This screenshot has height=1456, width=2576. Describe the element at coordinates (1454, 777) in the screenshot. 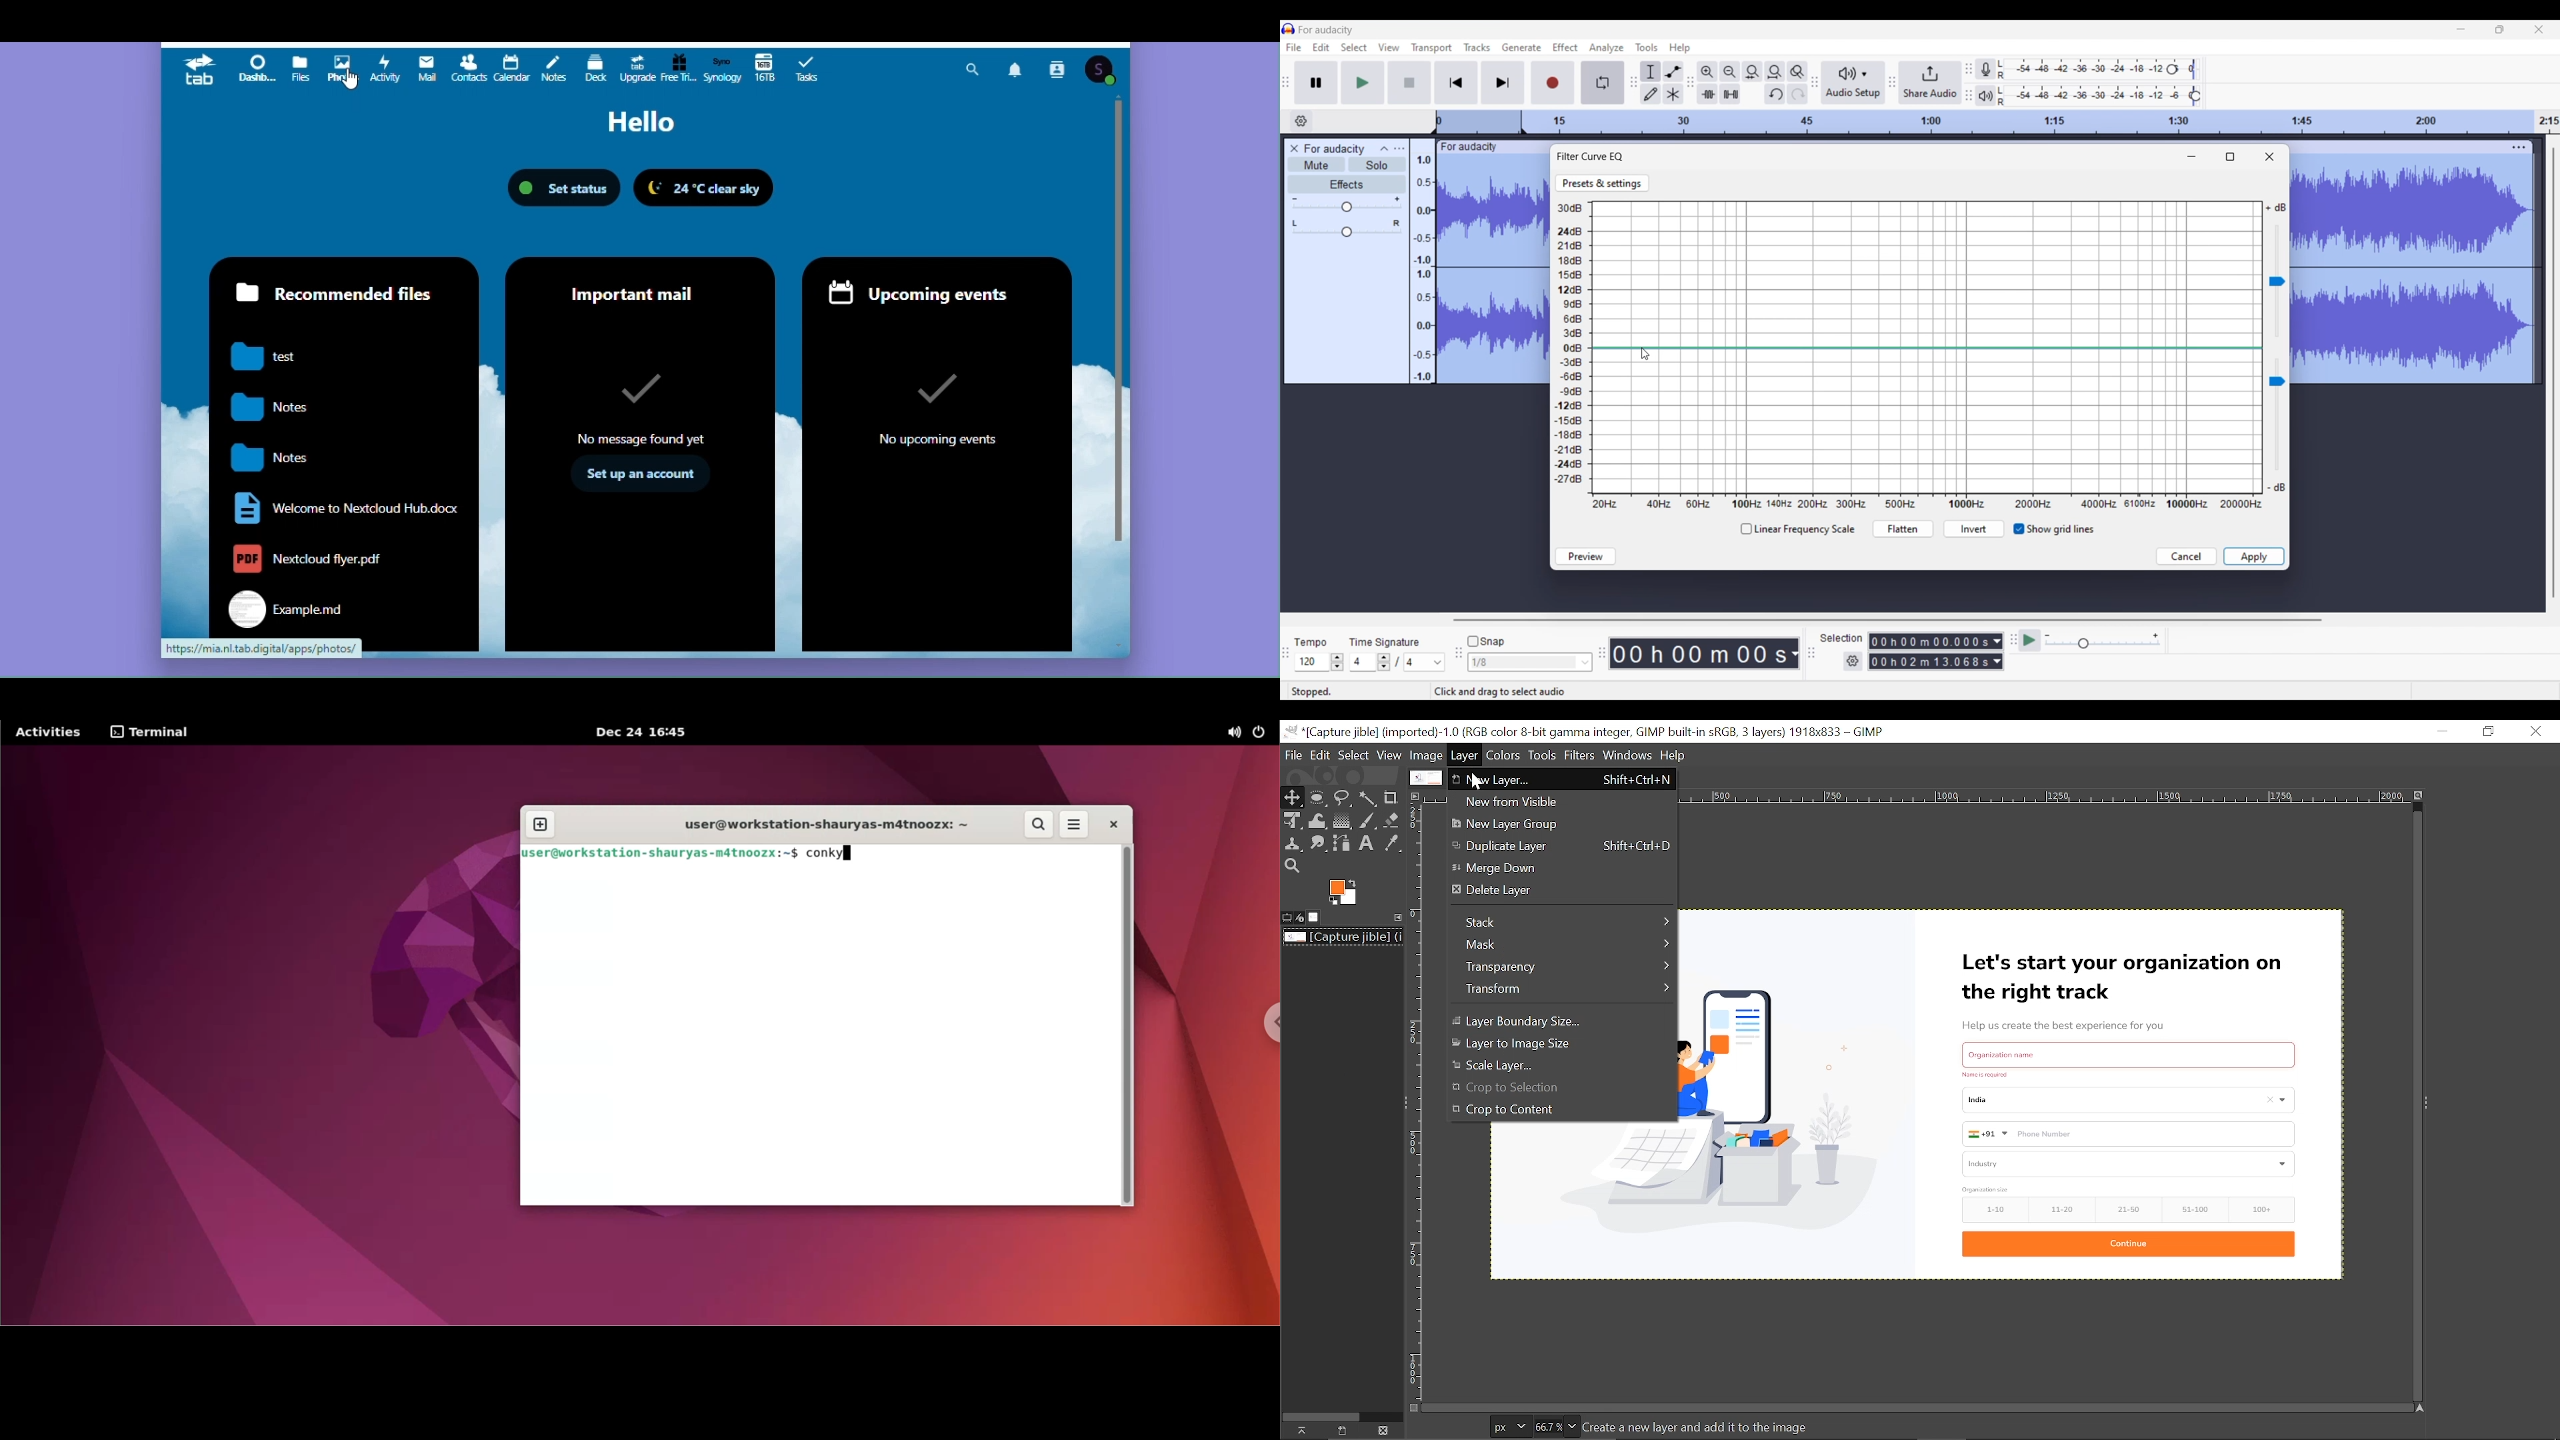

I see `Close tab` at that location.